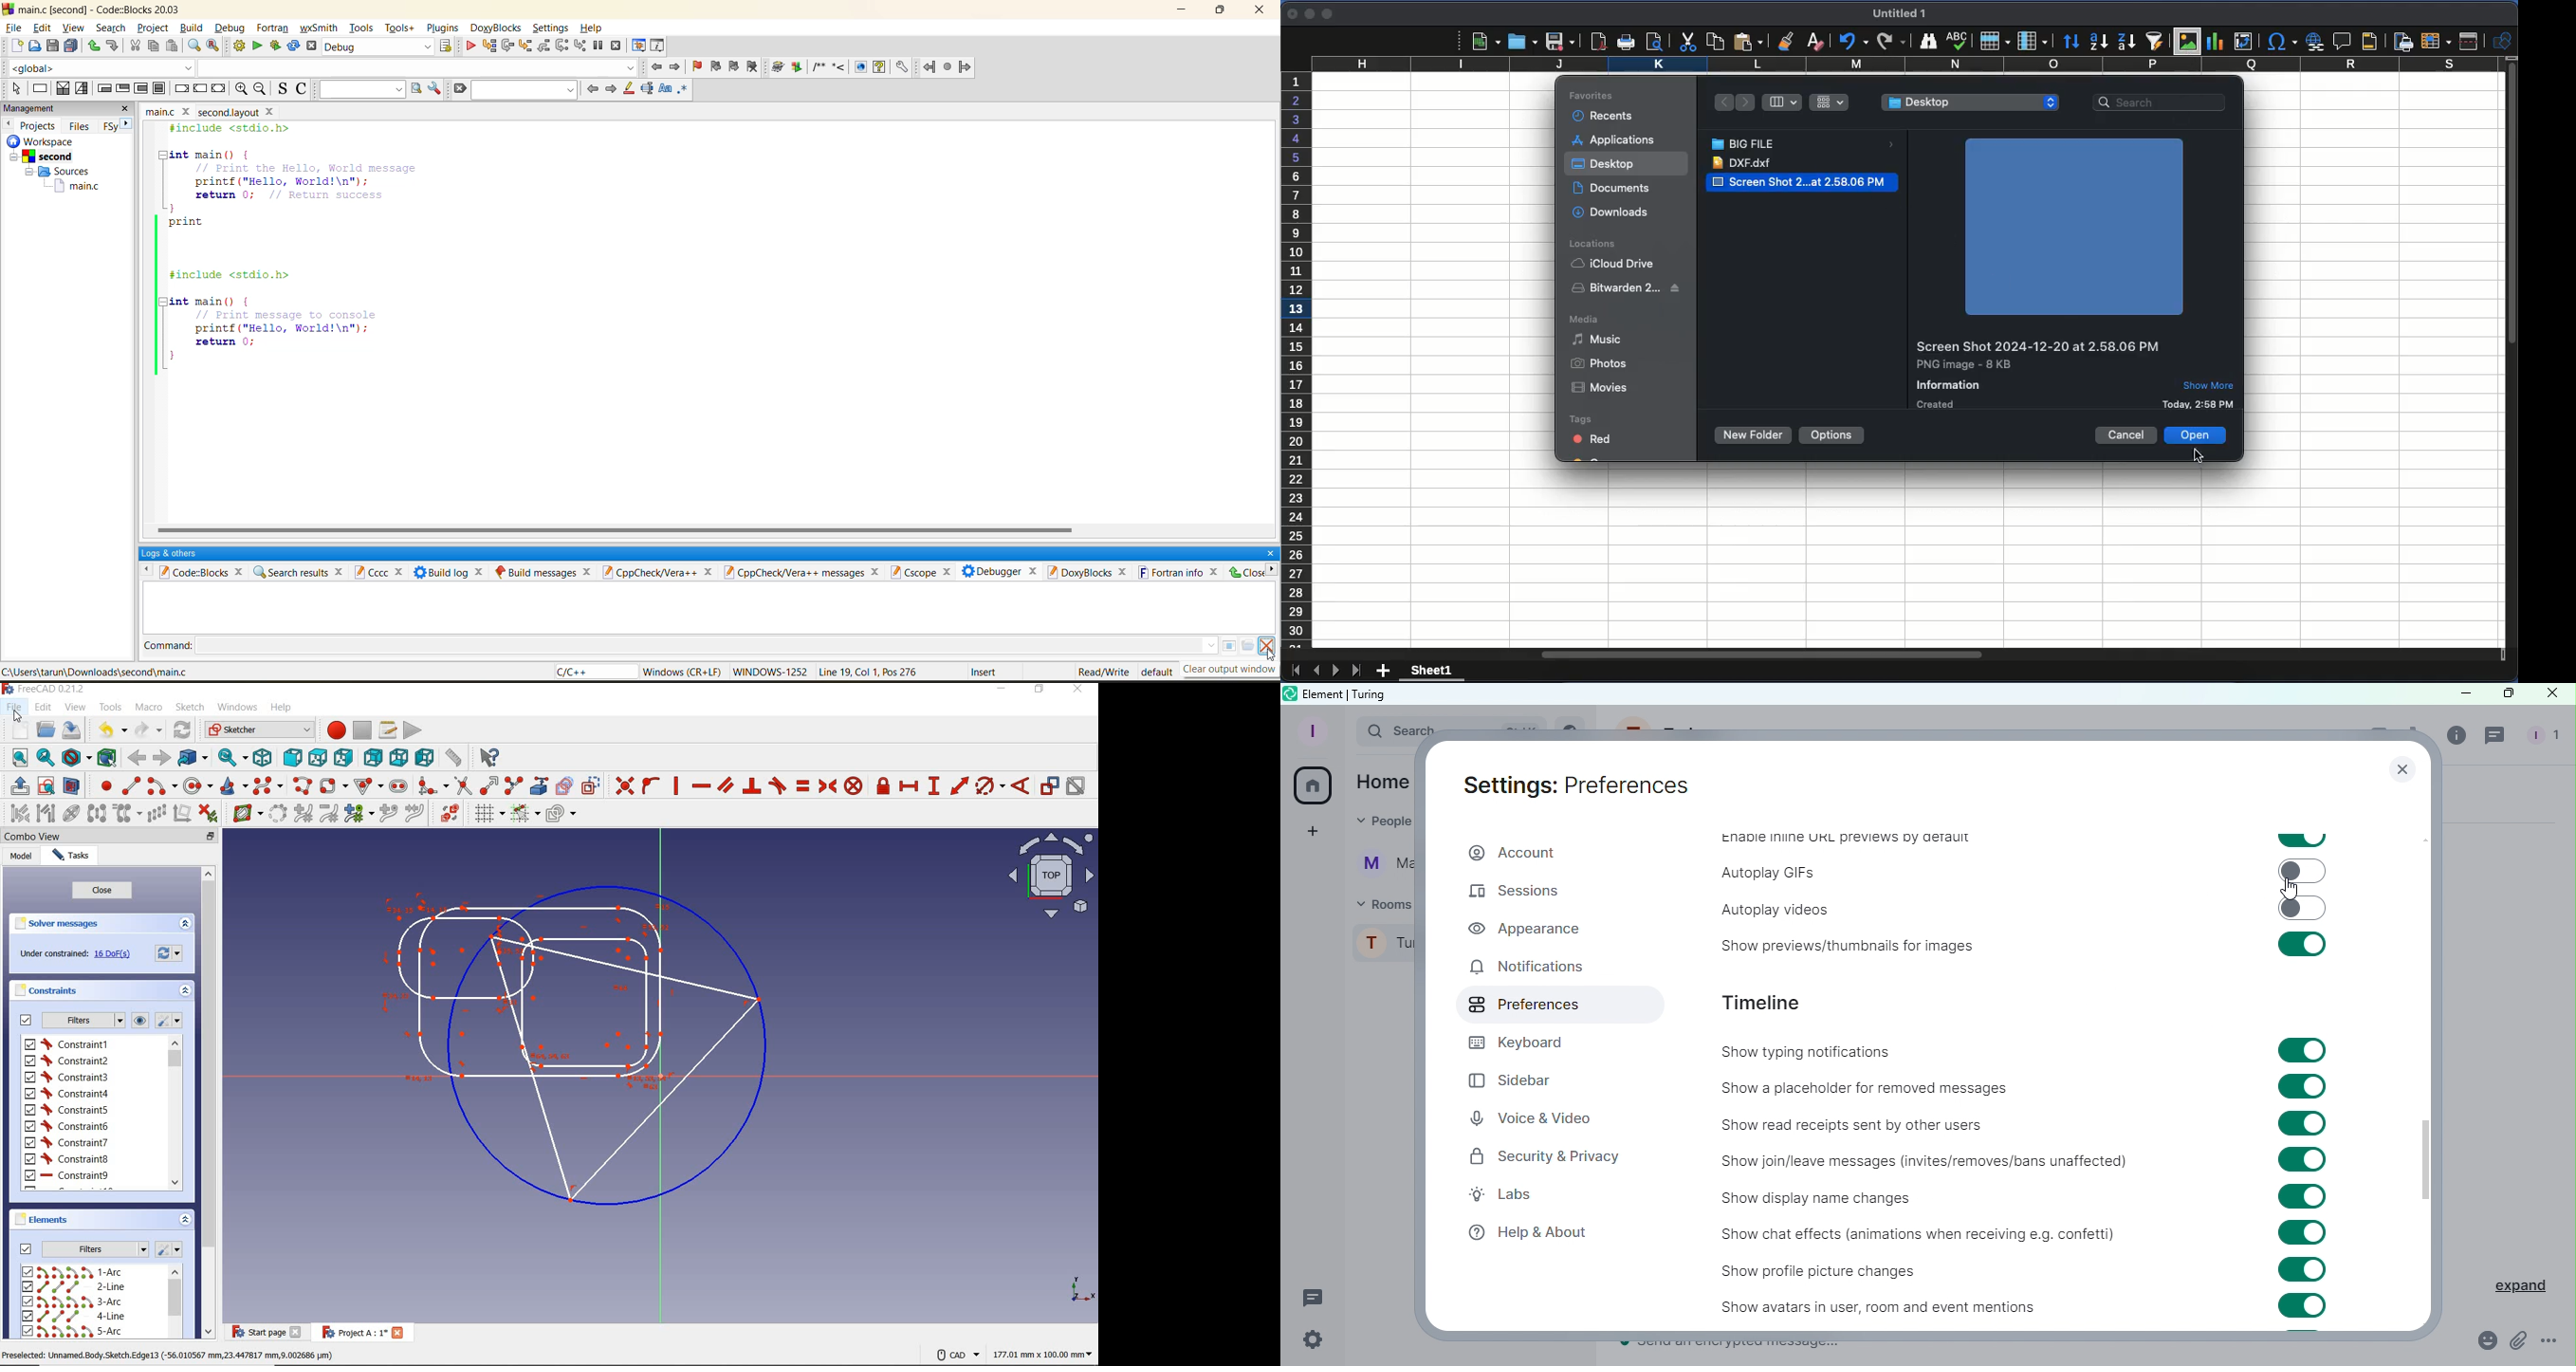 Image resolution: width=2576 pixels, height=1372 pixels. What do you see at coordinates (368, 784) in the screenshot?
I see `create regular polygon` at bounding box center [368, 784].